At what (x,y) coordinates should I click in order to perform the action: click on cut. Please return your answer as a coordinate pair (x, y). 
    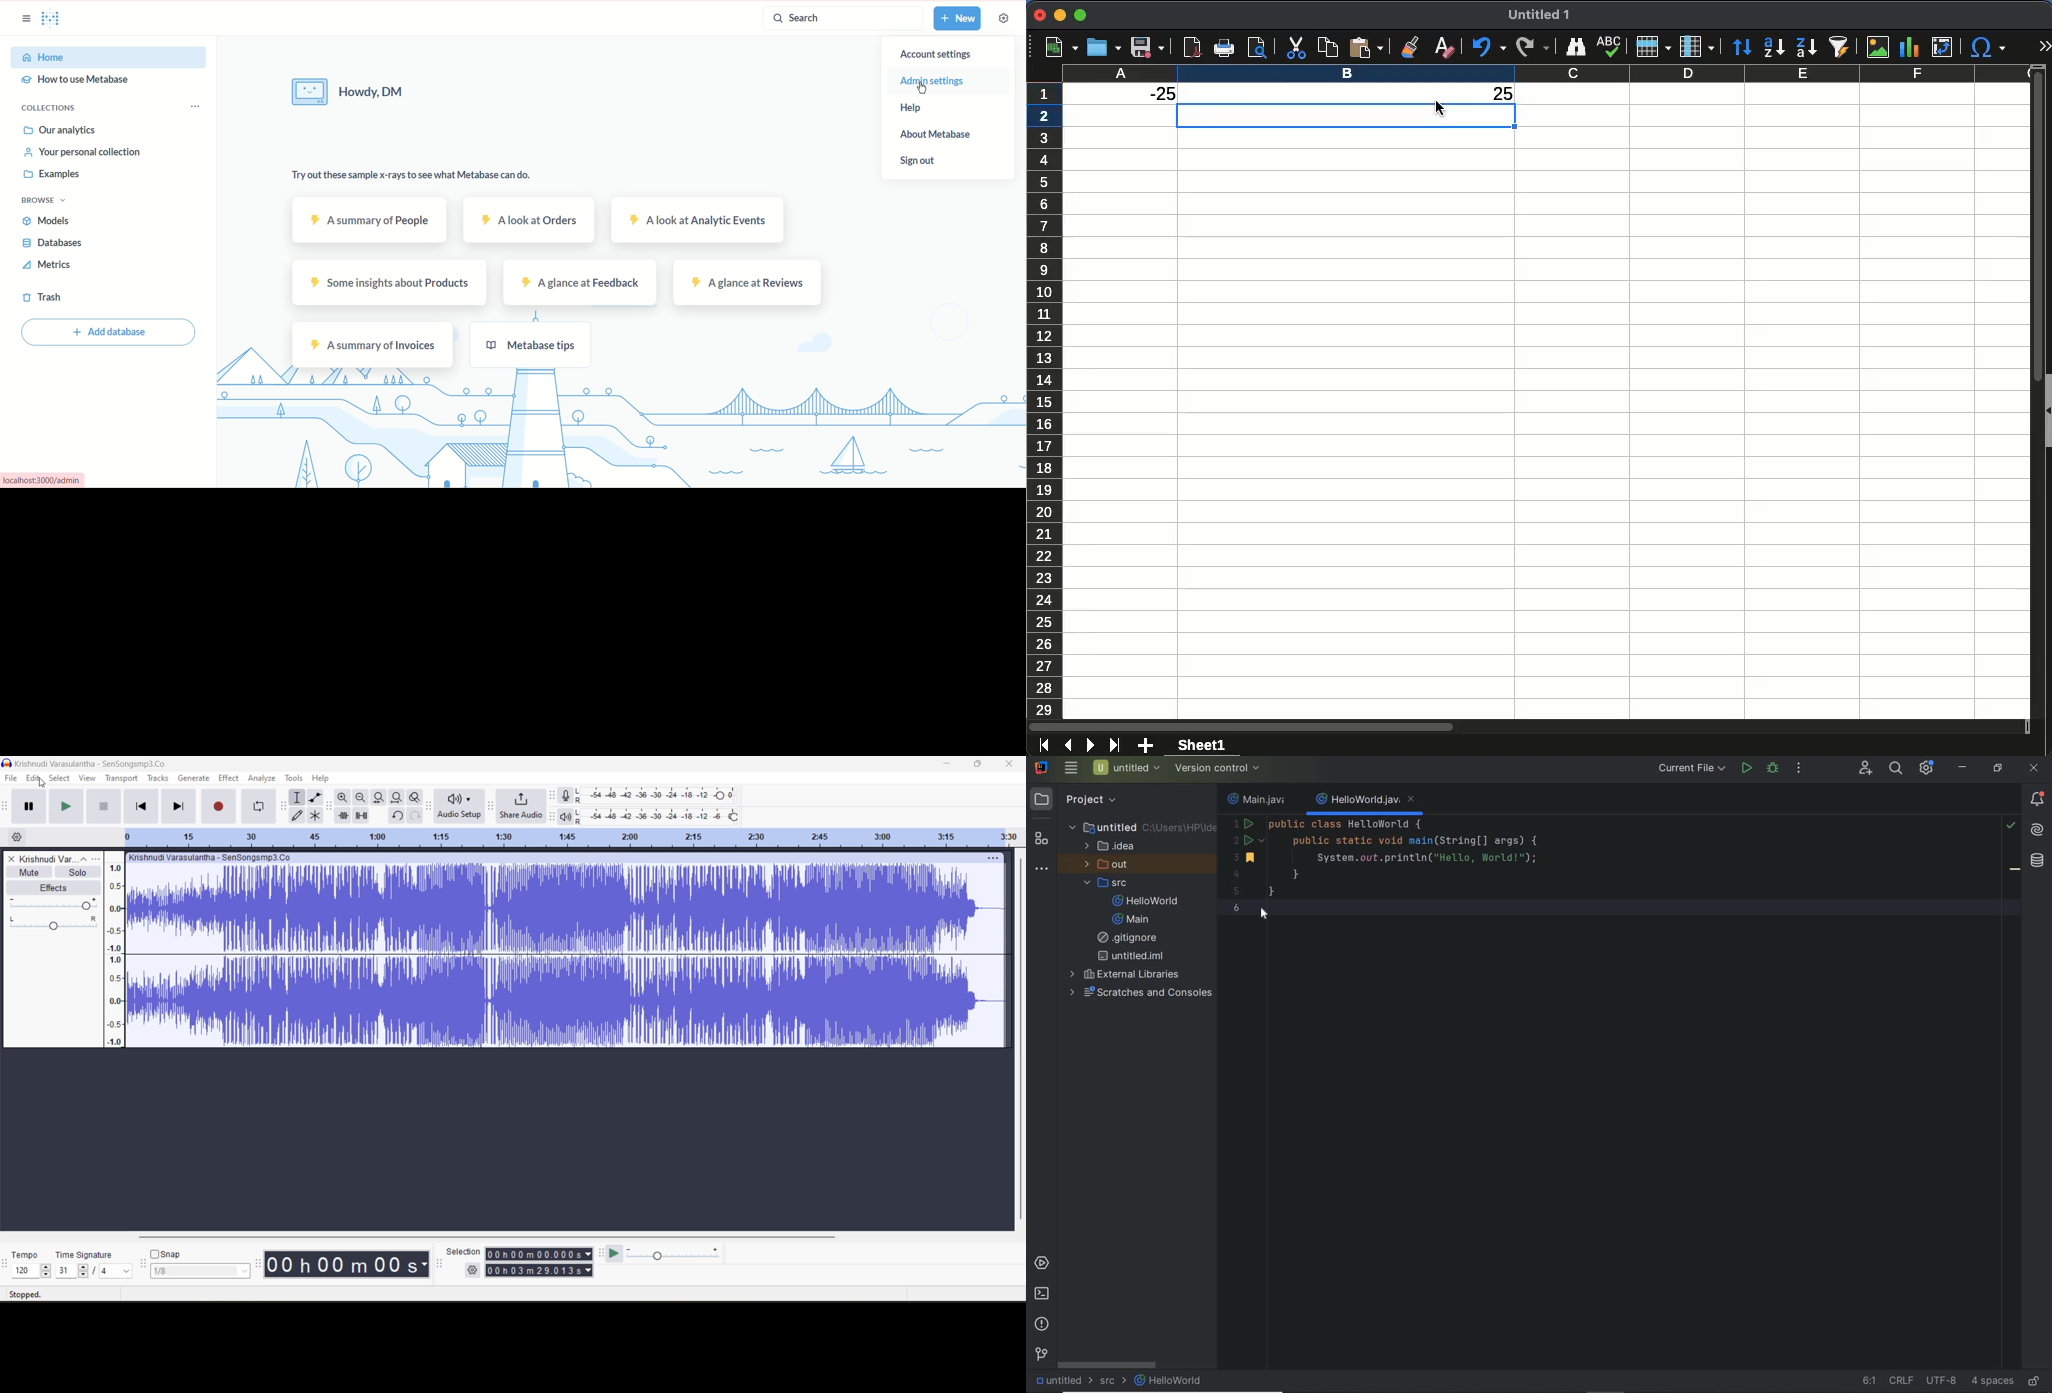
    Looking at the image, I should click on (1295, 47).